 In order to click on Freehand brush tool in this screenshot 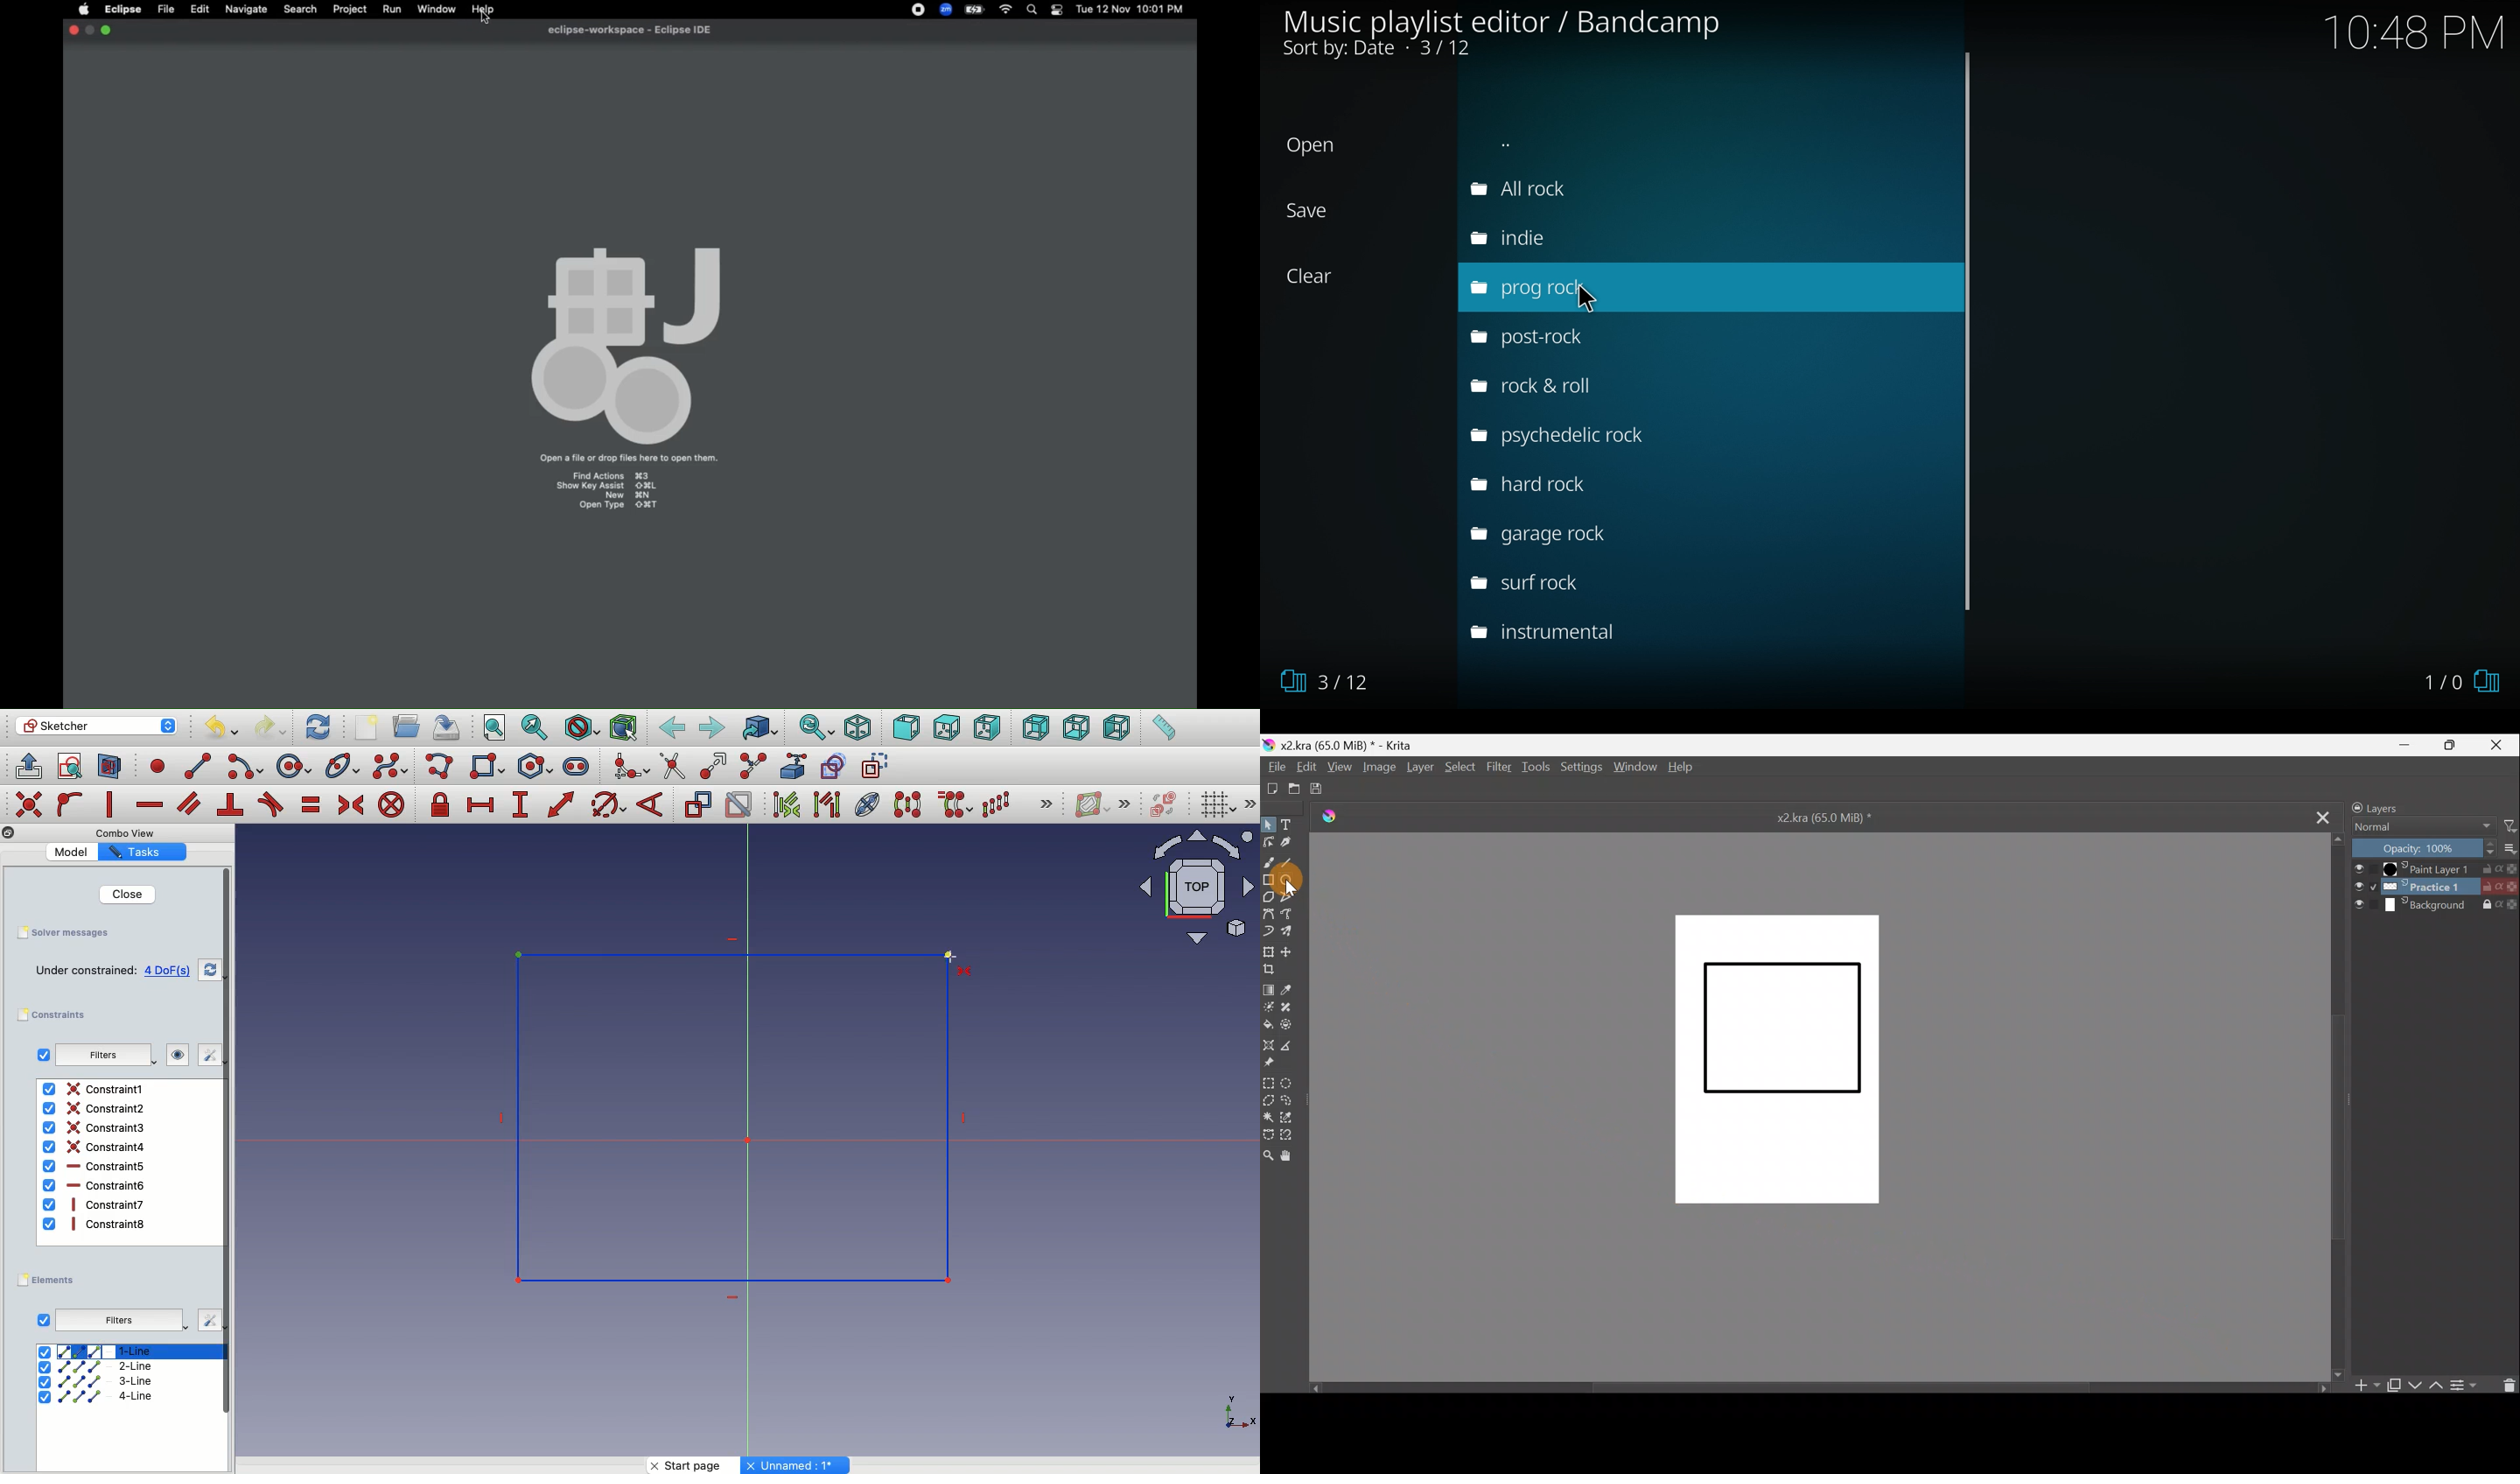, I will do `click(1269, 860)`.